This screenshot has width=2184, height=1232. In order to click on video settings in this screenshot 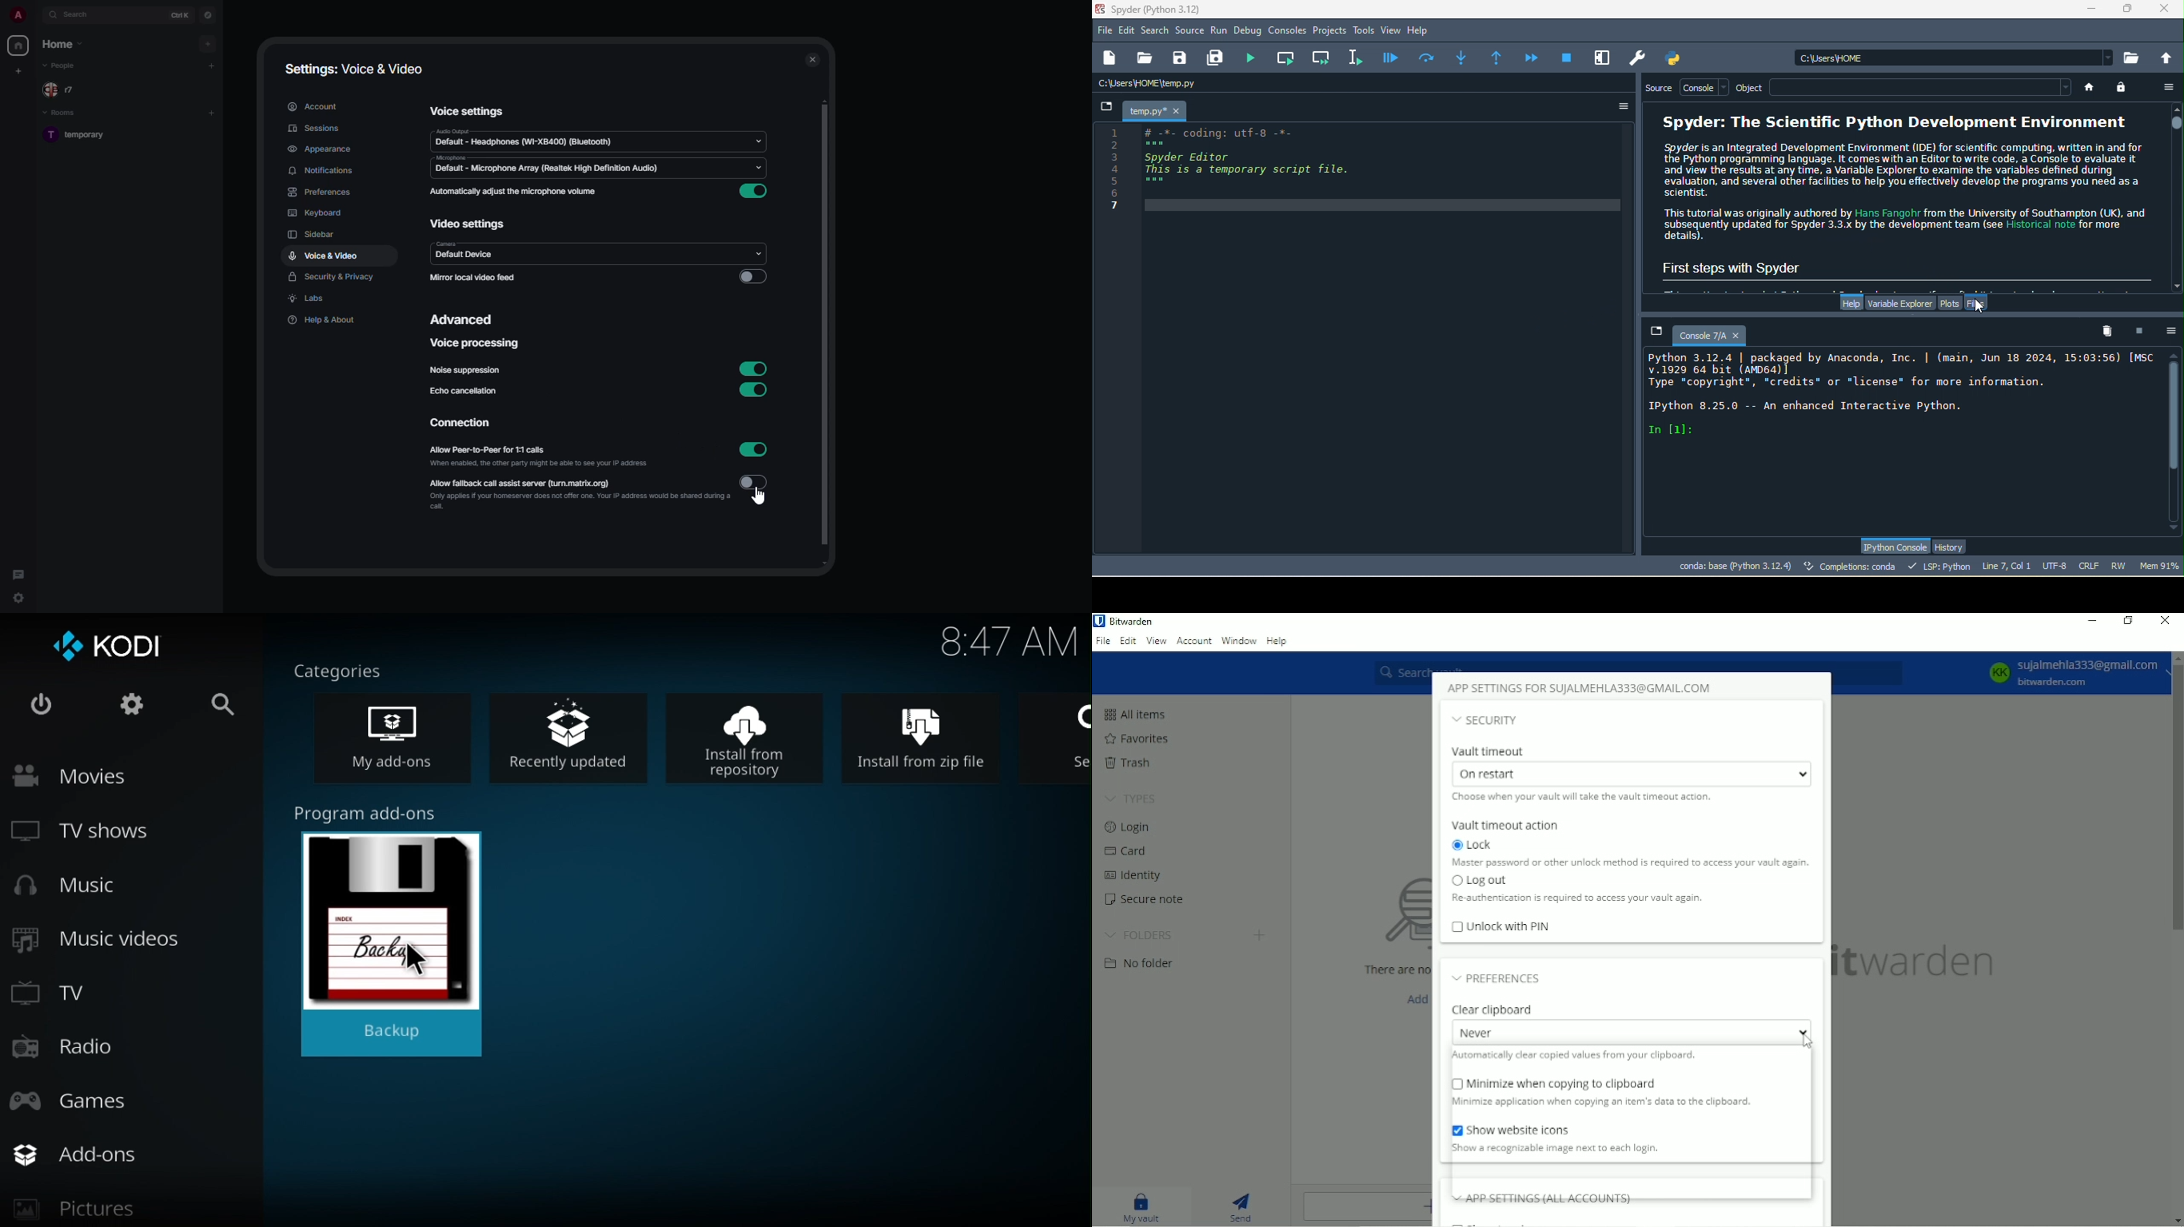, I will do `click(468, 225)`.